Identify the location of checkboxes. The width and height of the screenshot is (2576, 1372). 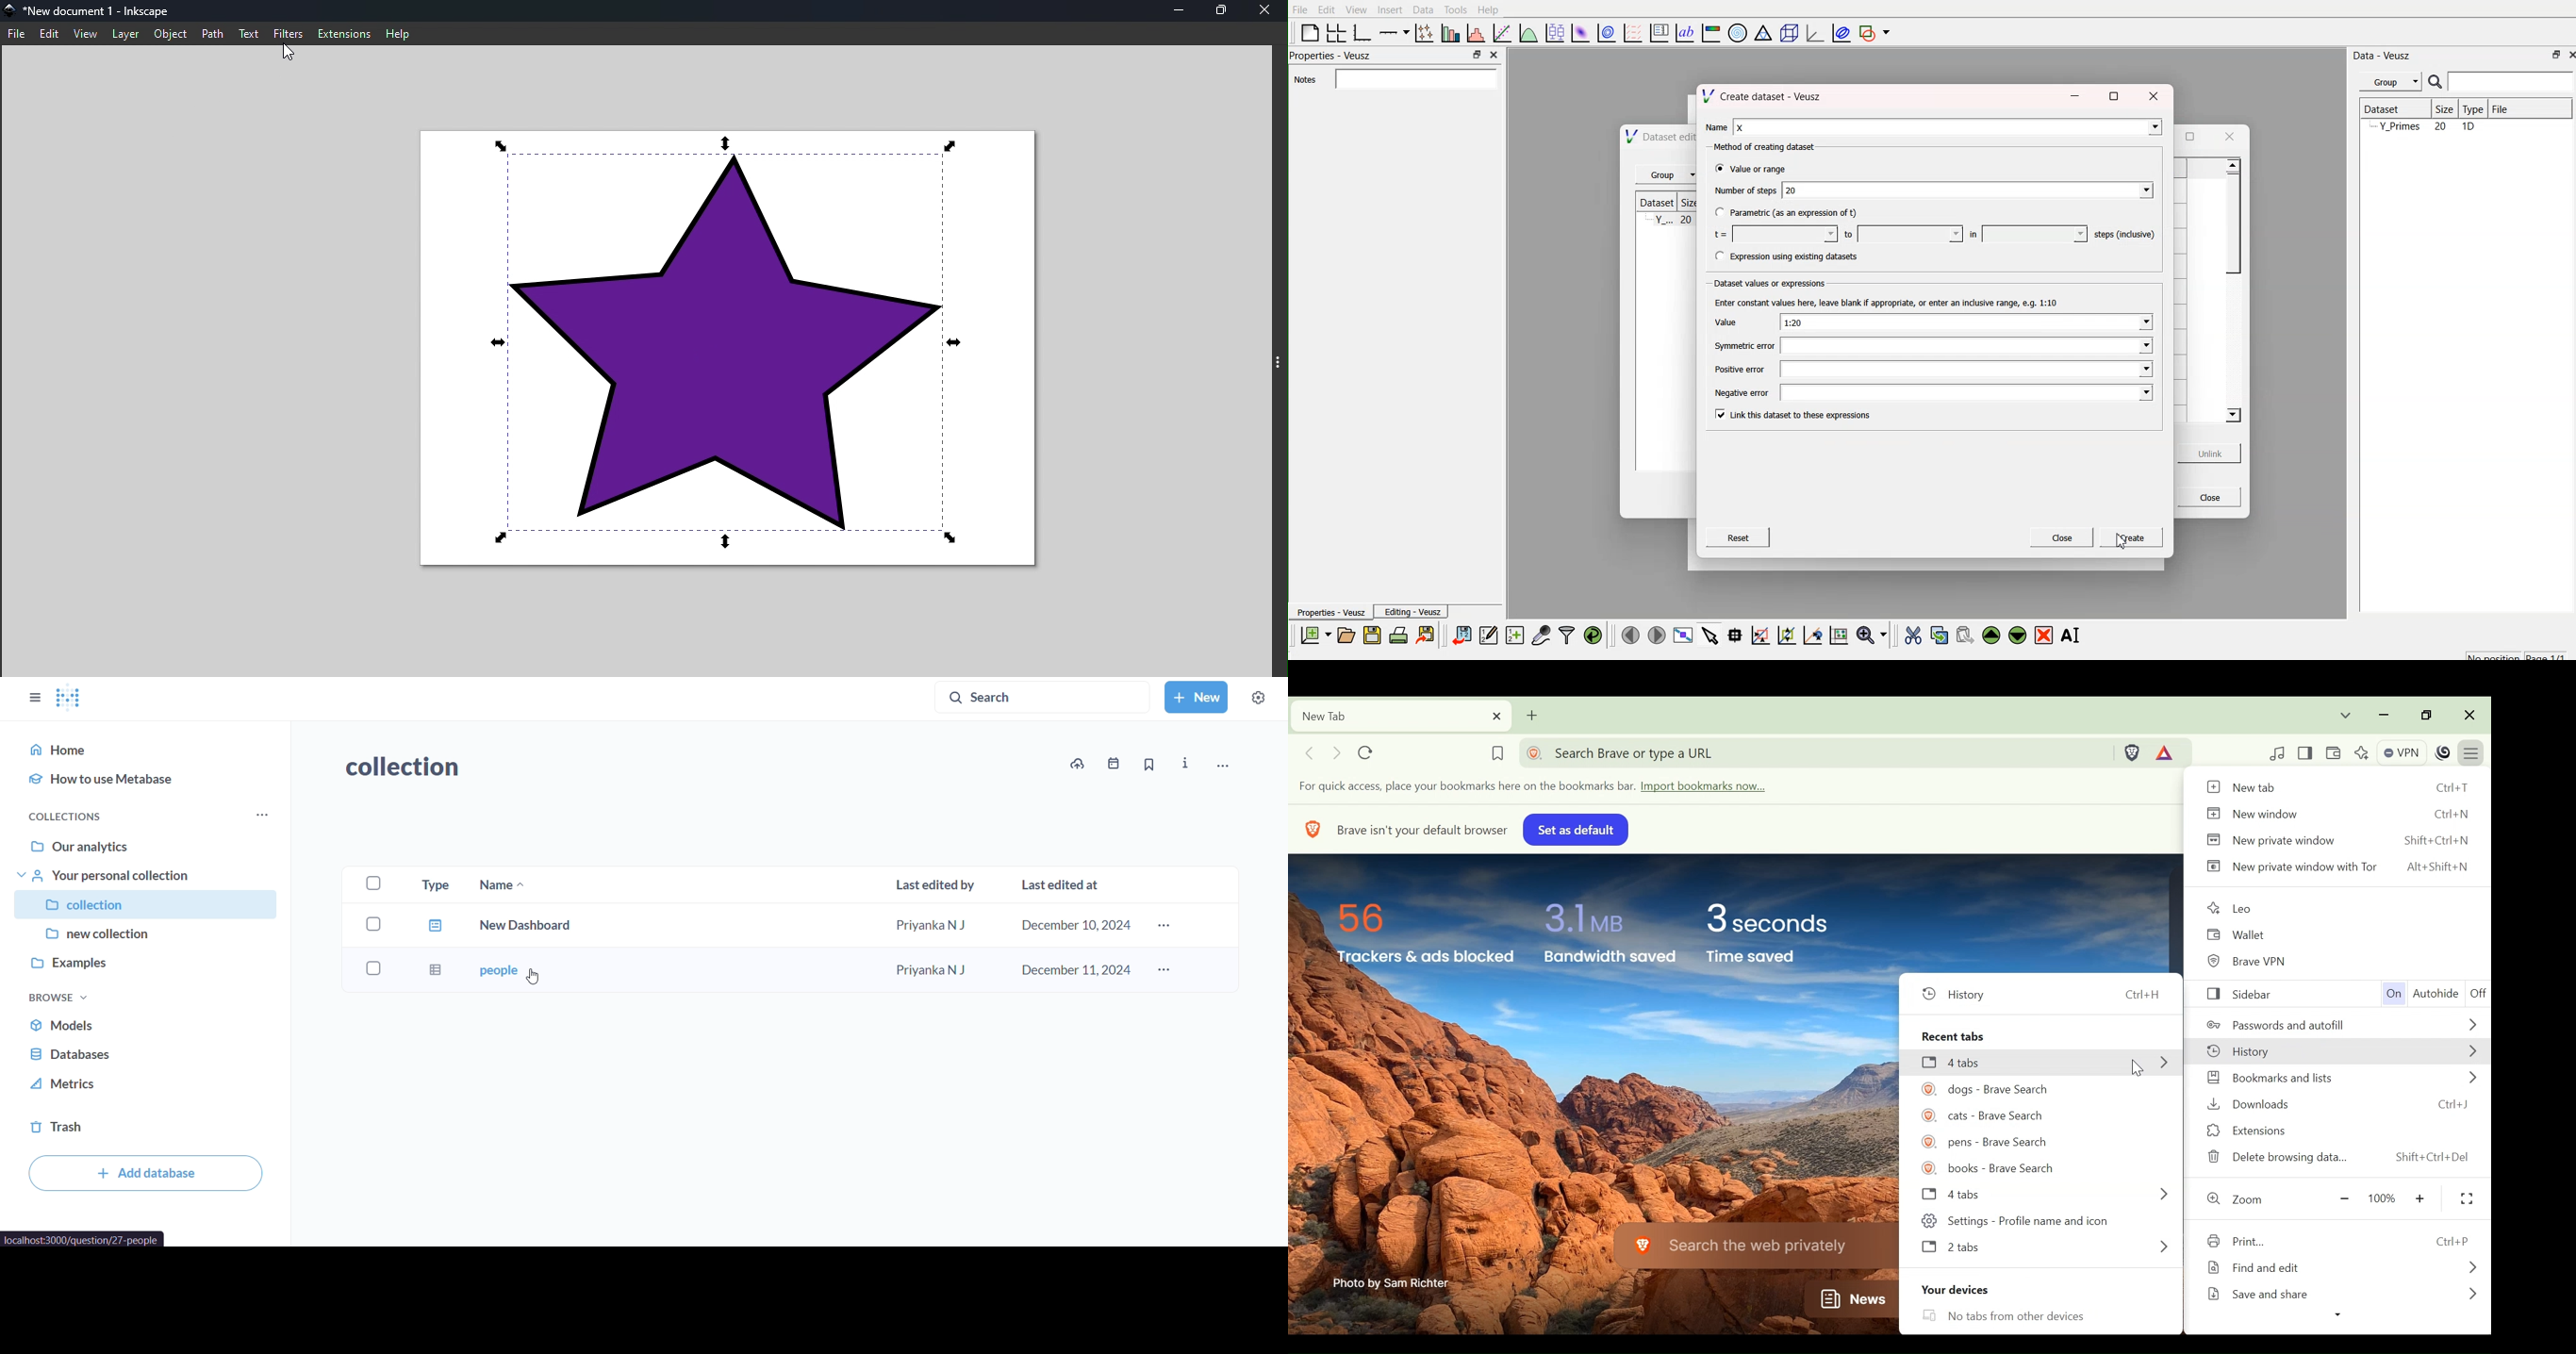
(370, 931).